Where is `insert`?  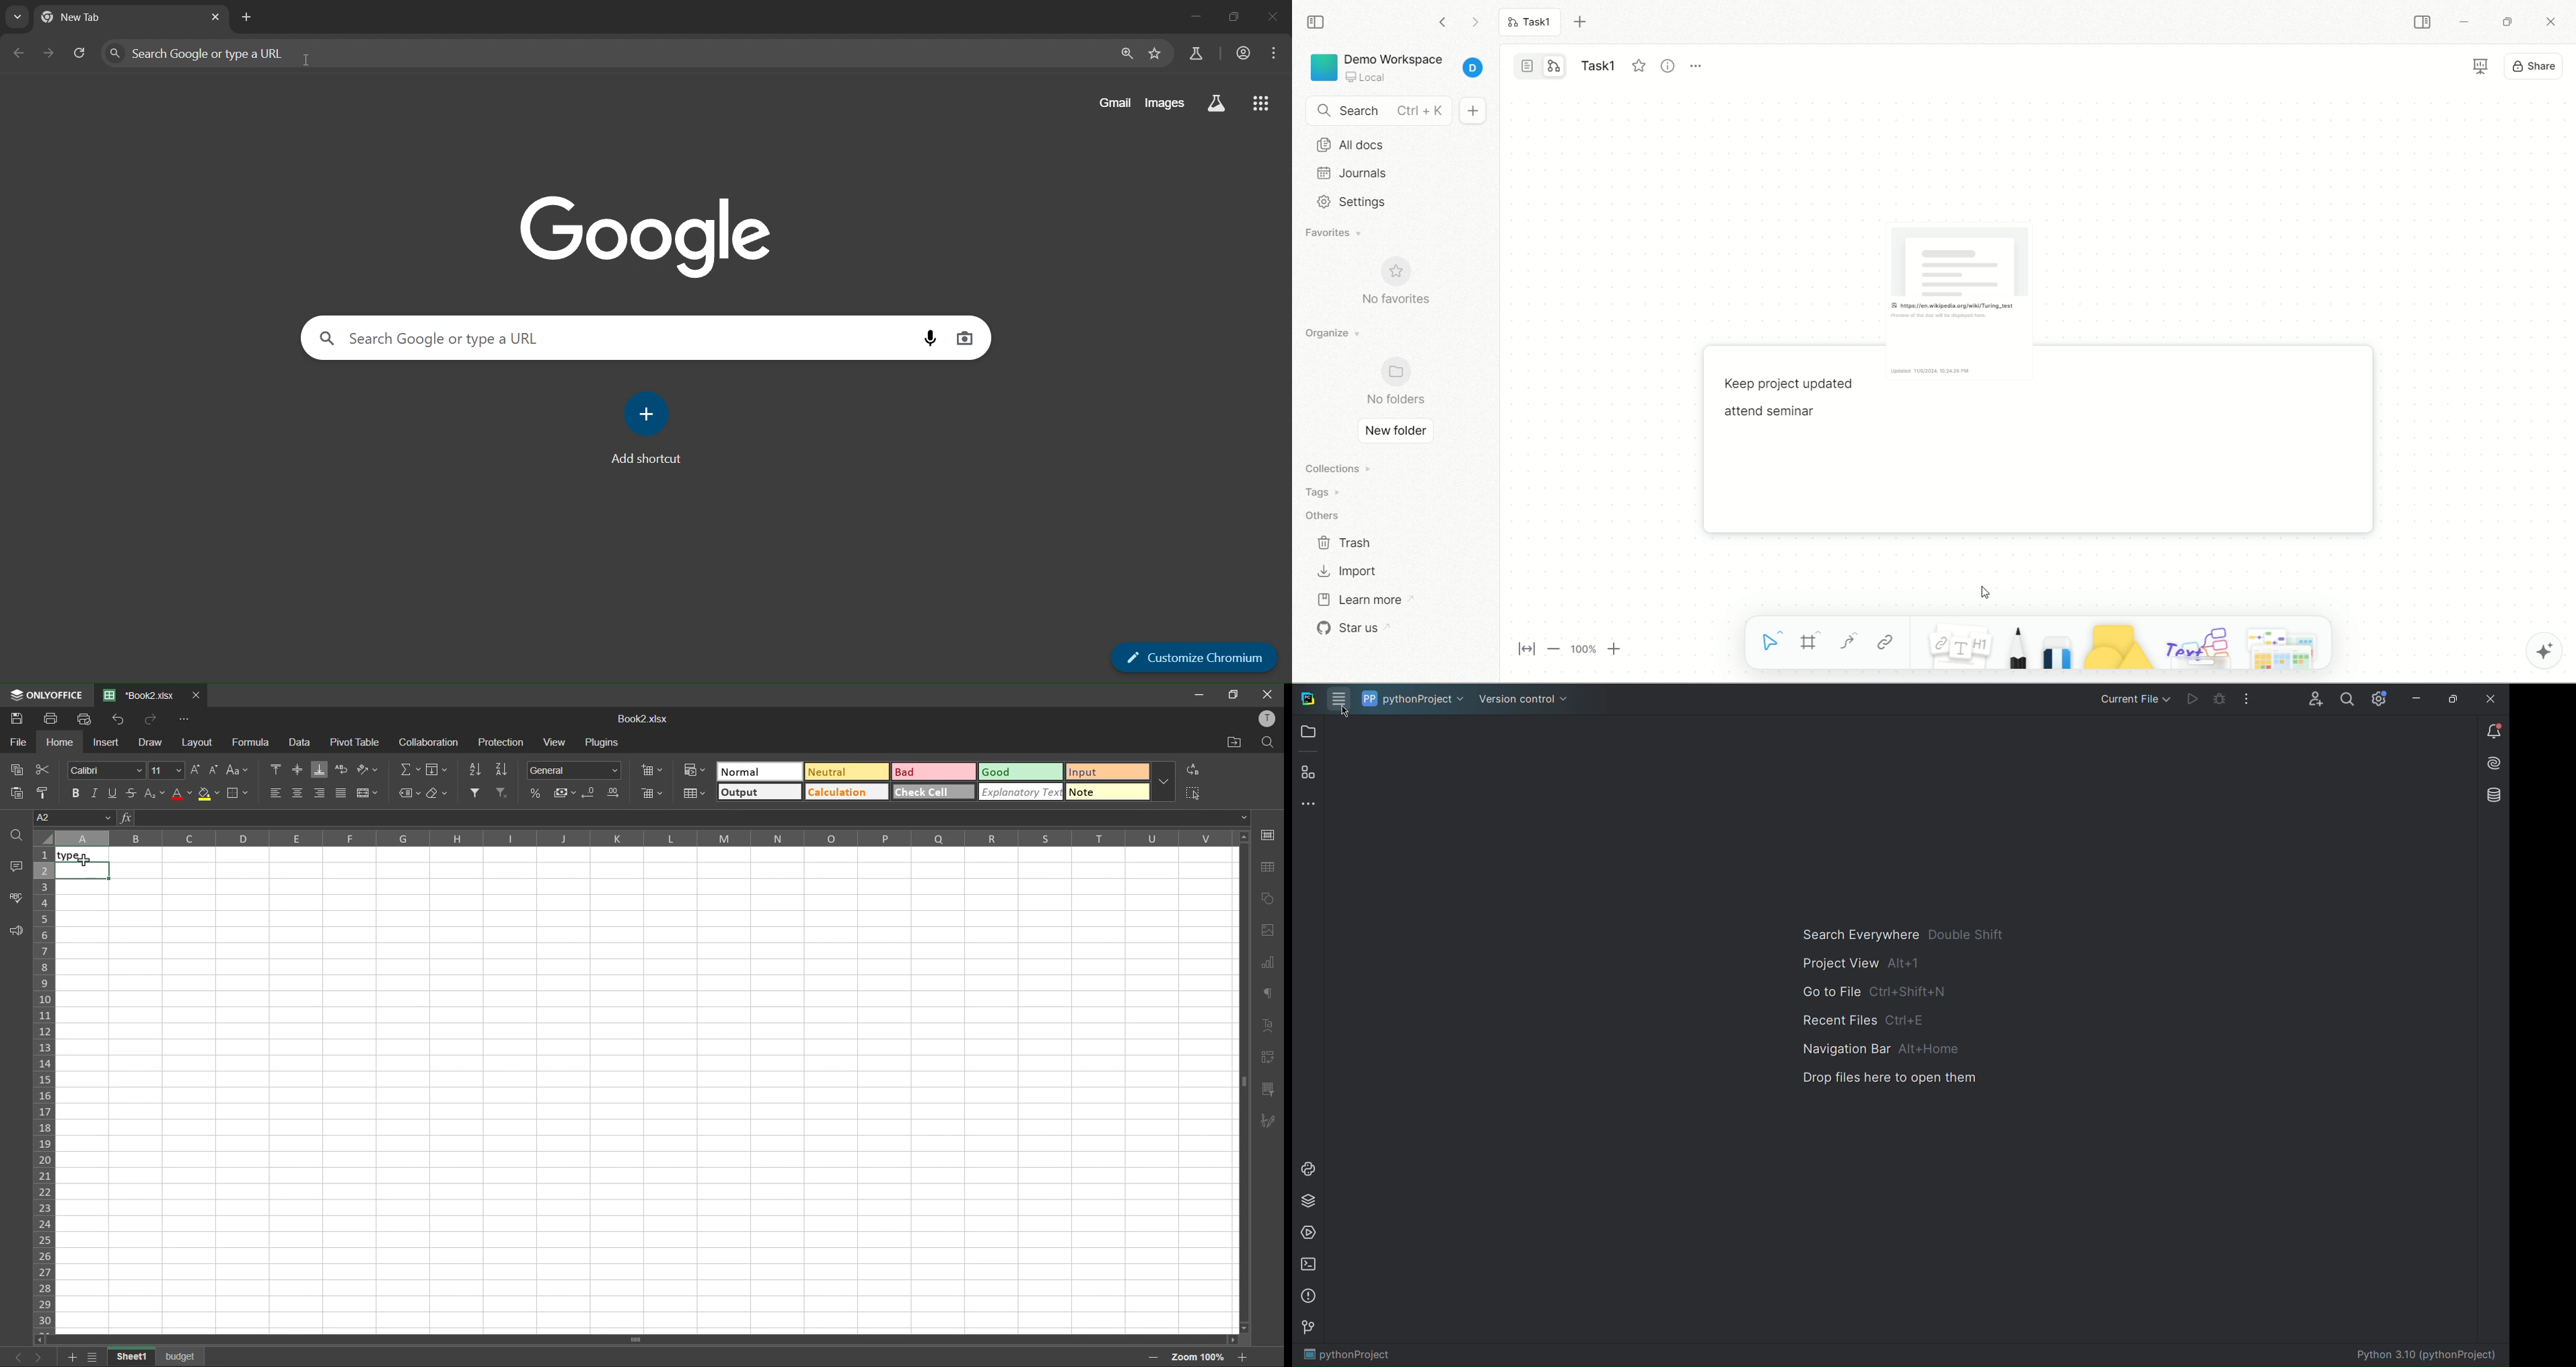
insert is located at coordinates (107, 742).